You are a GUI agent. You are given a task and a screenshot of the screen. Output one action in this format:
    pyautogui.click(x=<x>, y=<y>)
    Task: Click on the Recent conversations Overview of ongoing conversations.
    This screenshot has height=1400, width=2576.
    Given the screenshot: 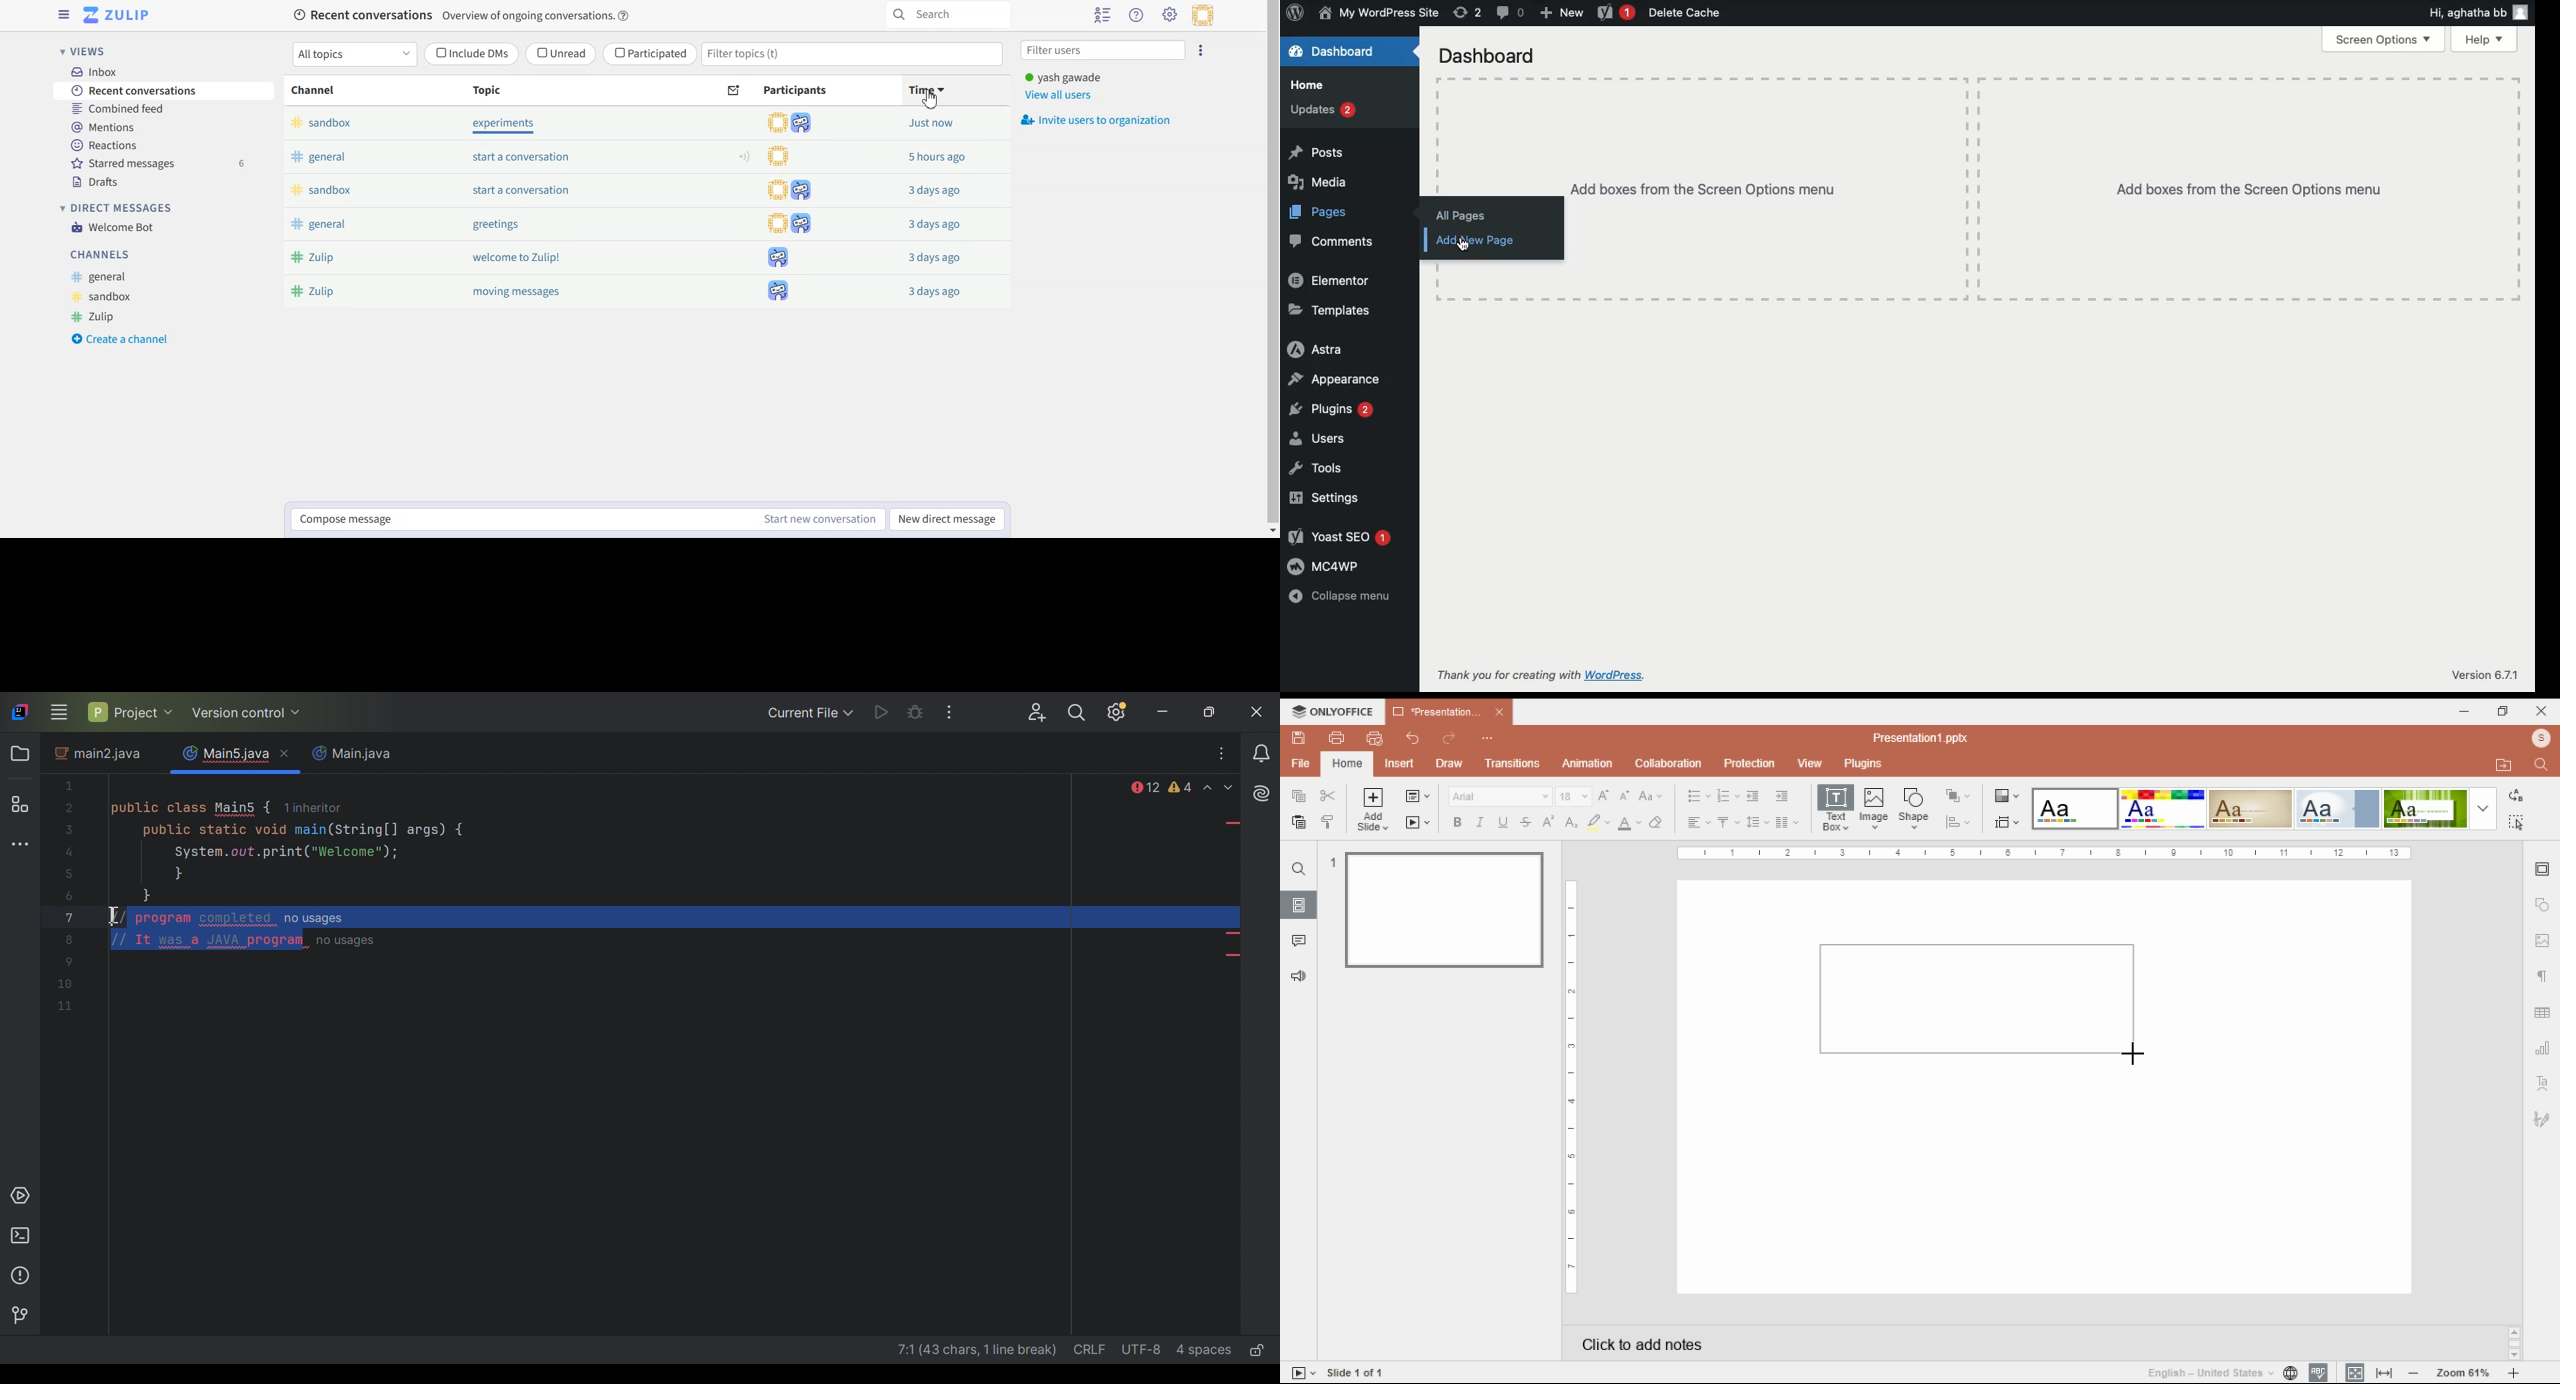 What is the action you would take?
    pyautogui.click(x=453, y=17)
    